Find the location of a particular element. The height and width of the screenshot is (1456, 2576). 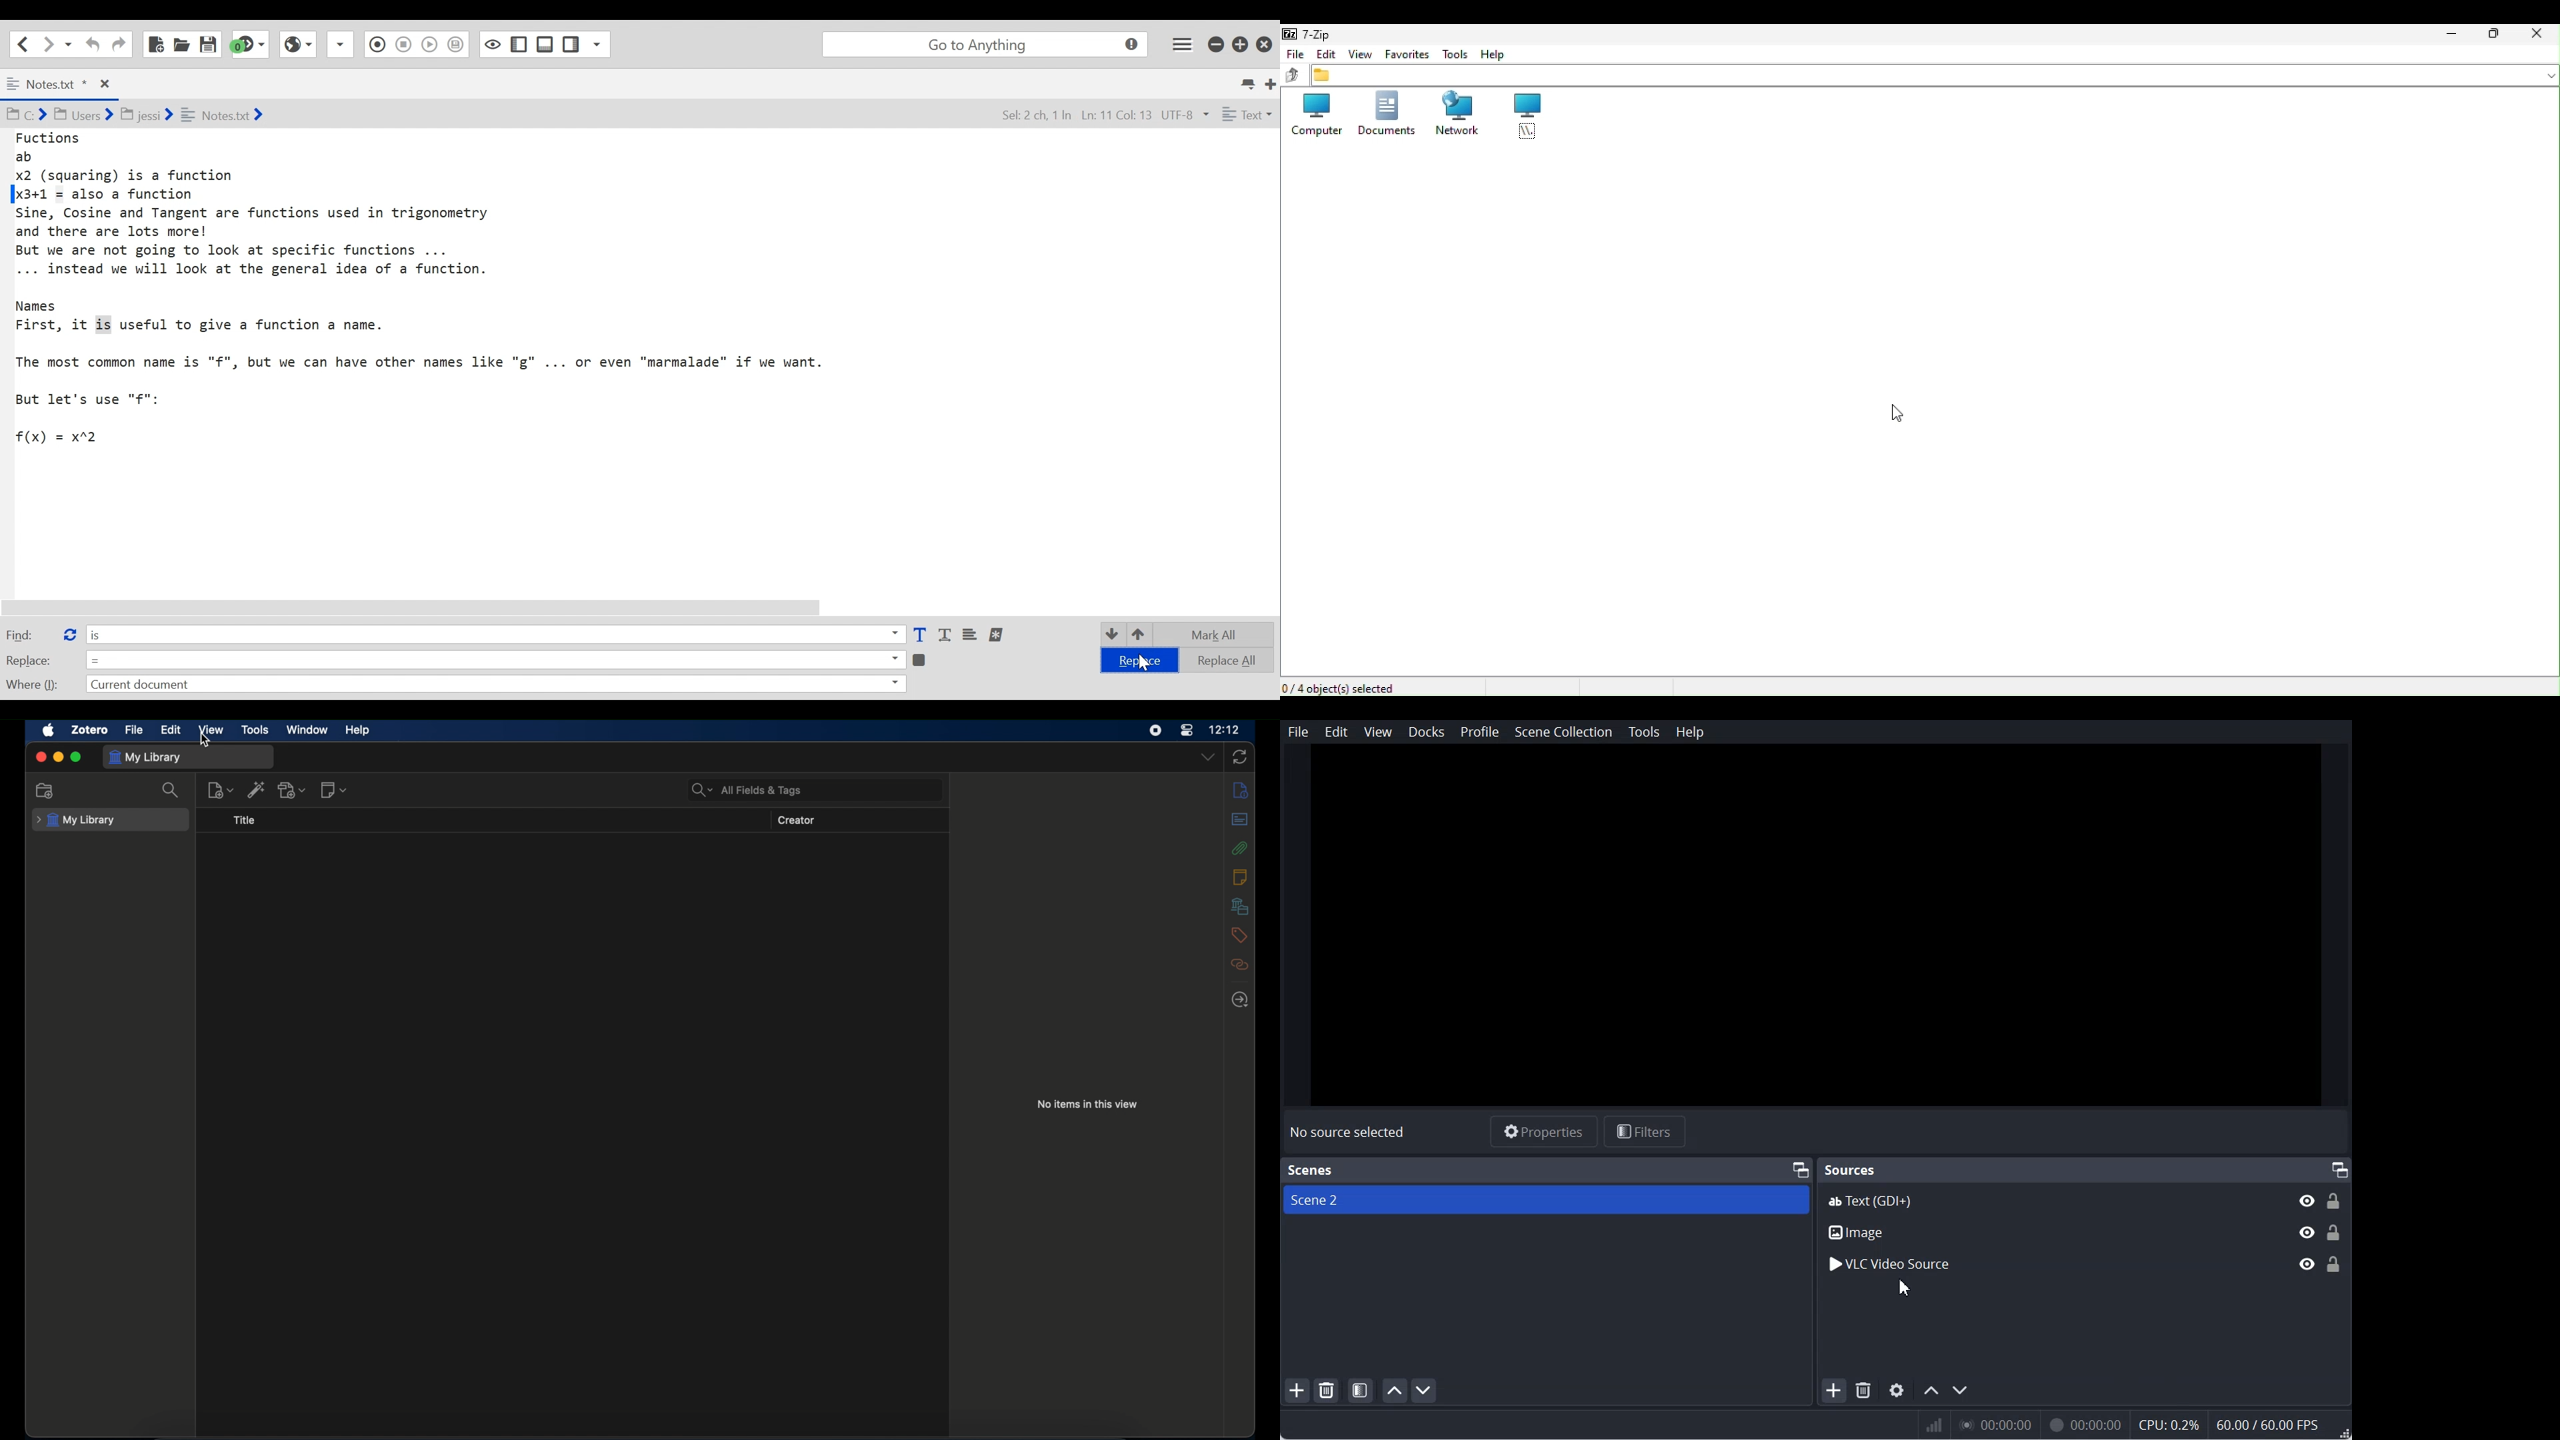

File is located at coordinates (1298, 732).